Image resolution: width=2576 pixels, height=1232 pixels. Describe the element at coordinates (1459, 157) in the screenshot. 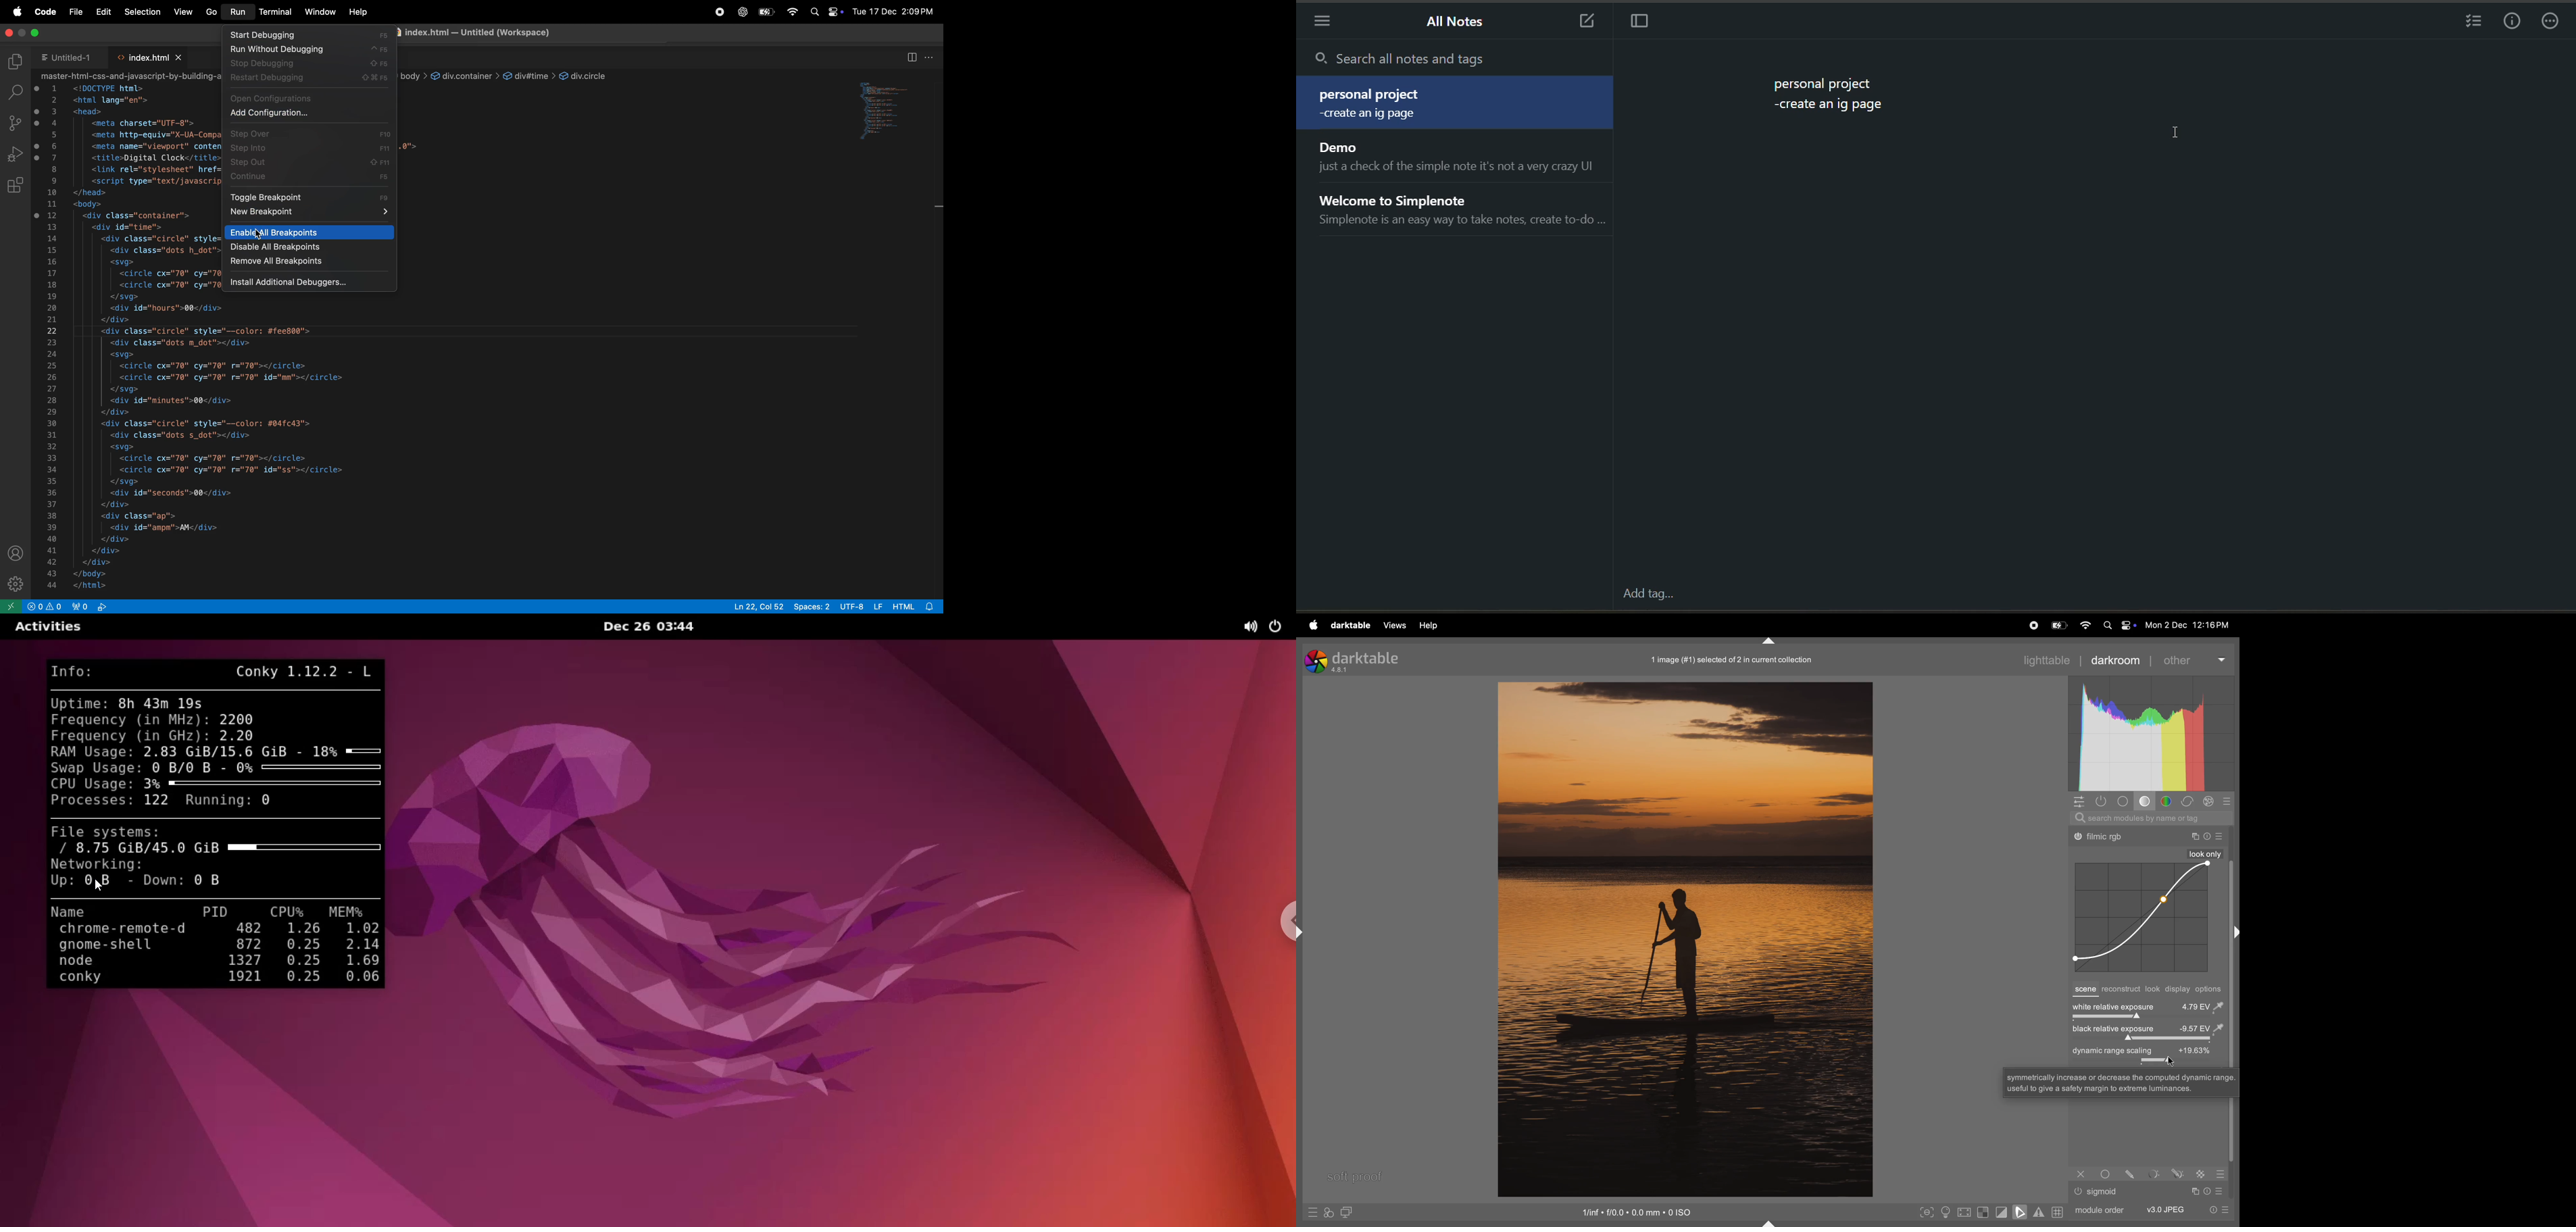

I see `note 2` at that location.